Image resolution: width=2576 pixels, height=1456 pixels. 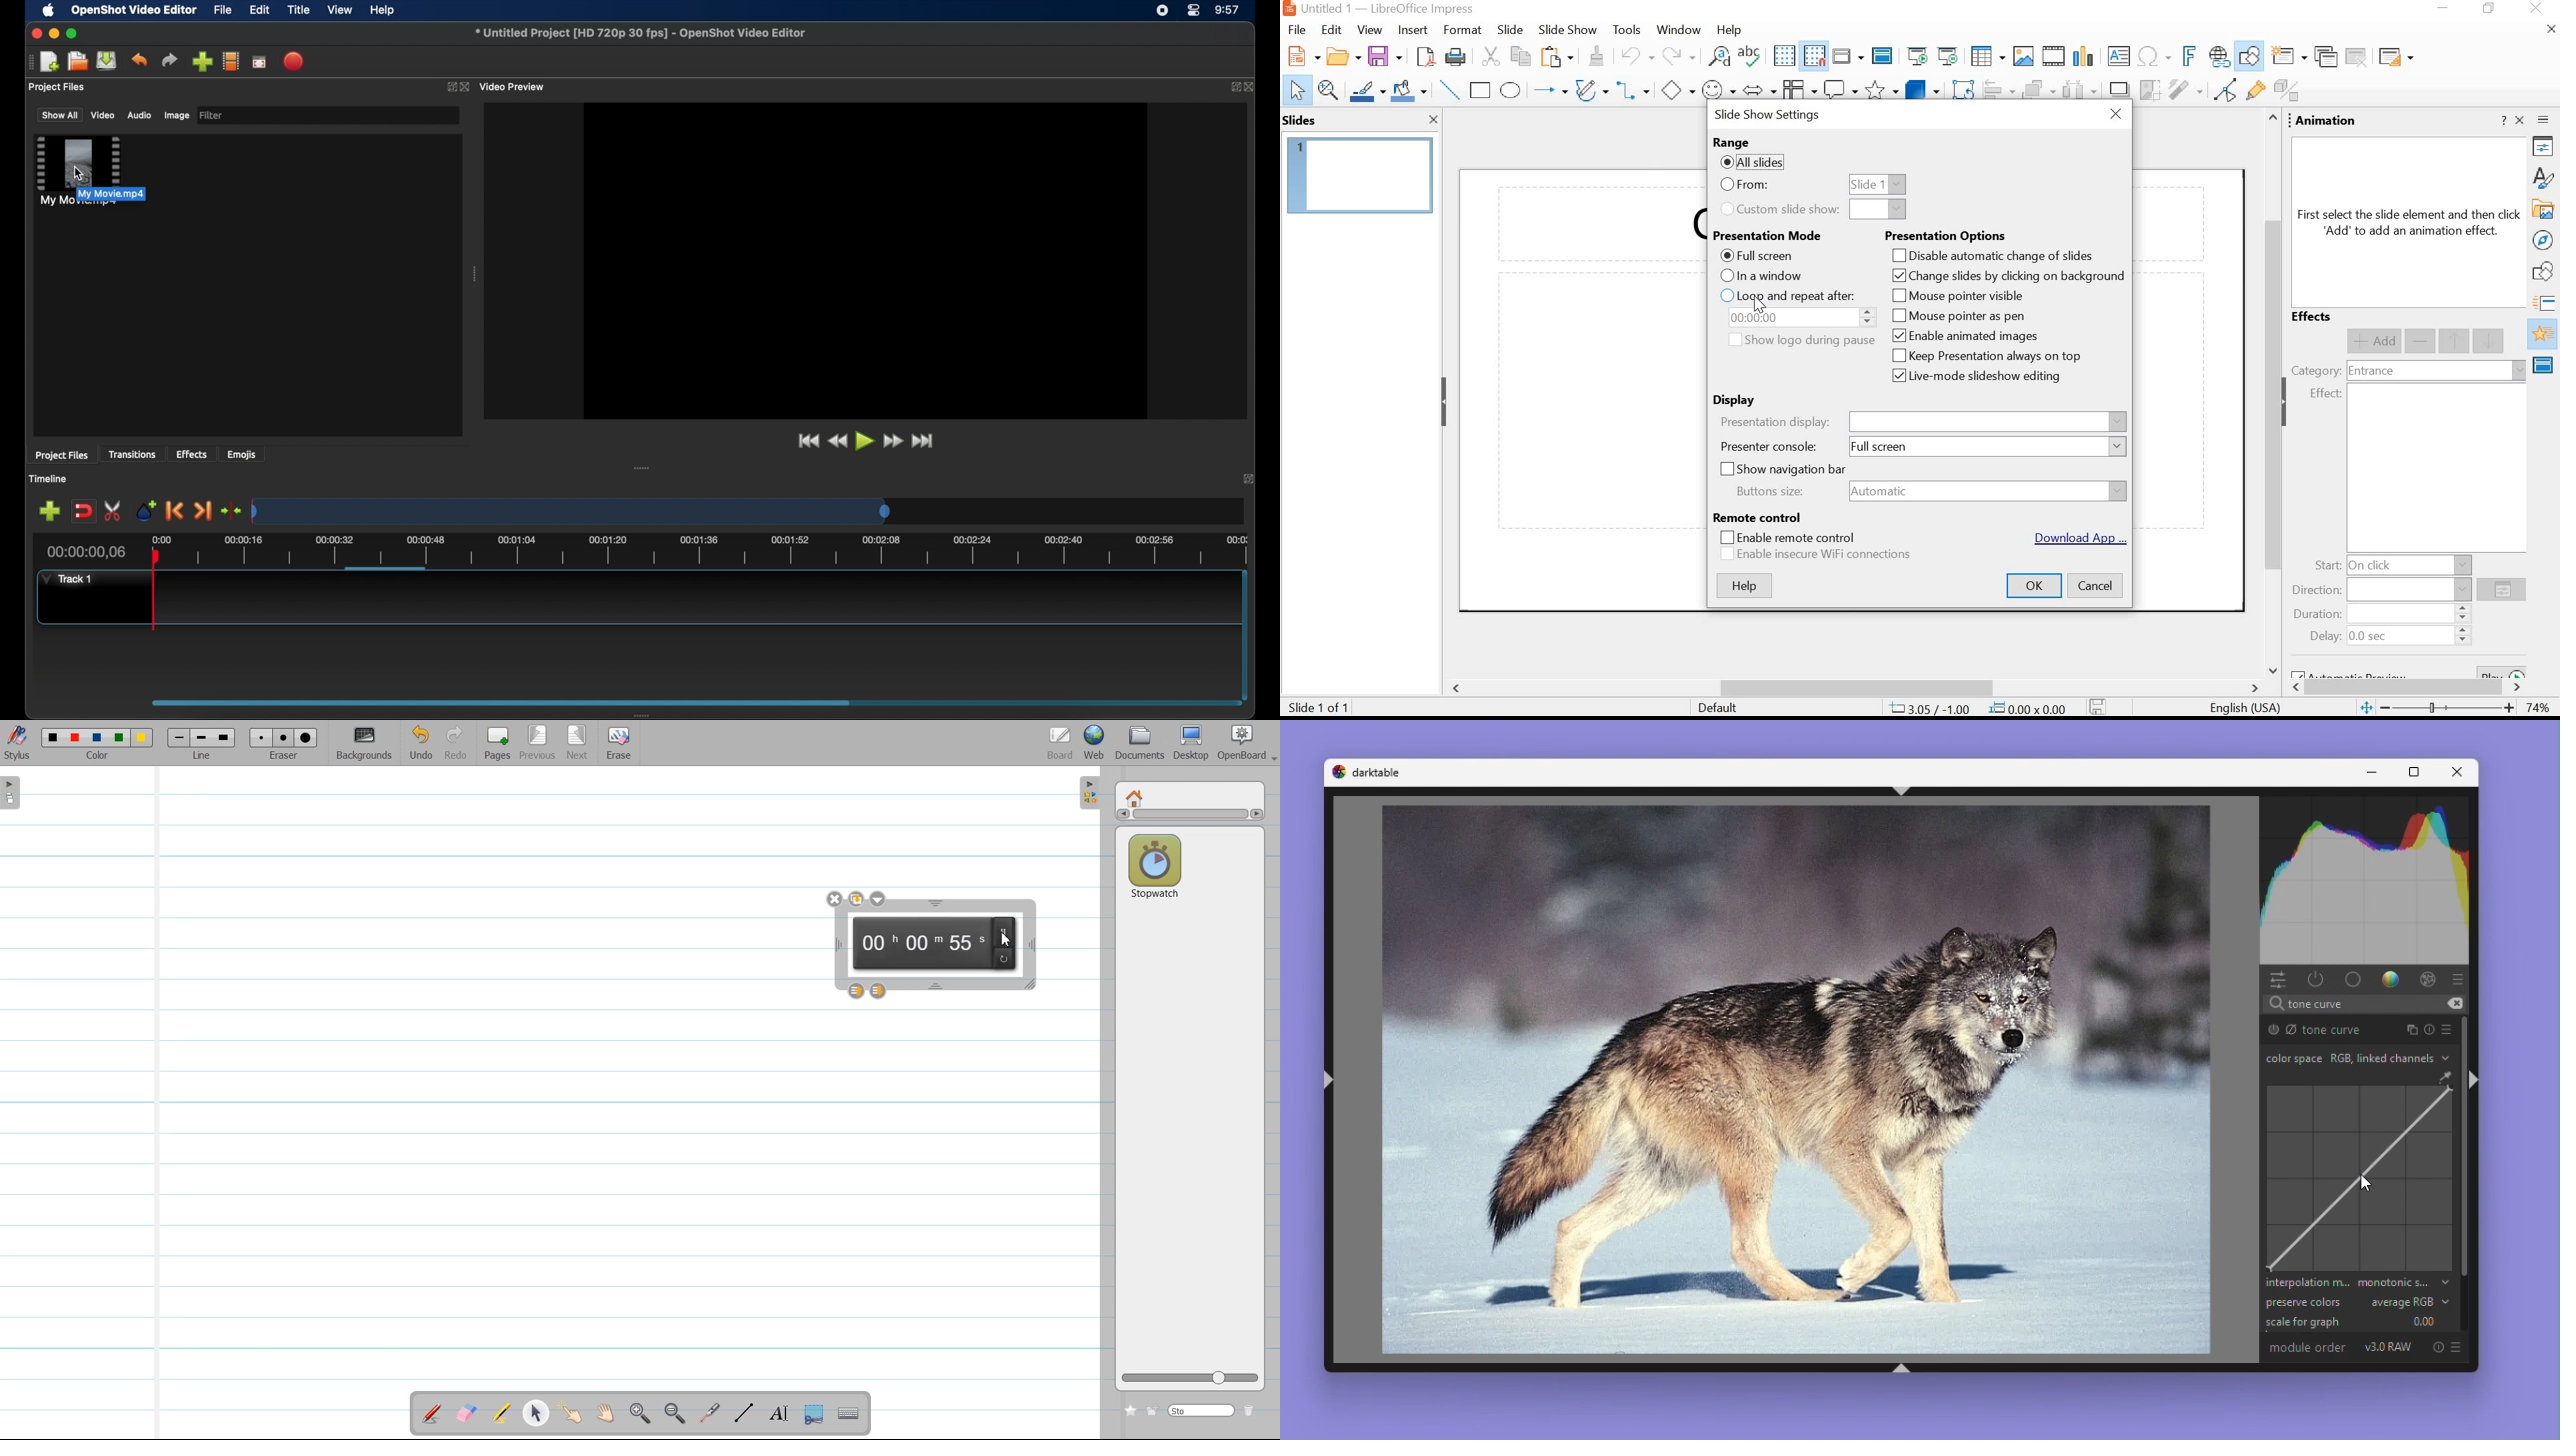 I want to click on zoom out, so click(x=2387, y=708).